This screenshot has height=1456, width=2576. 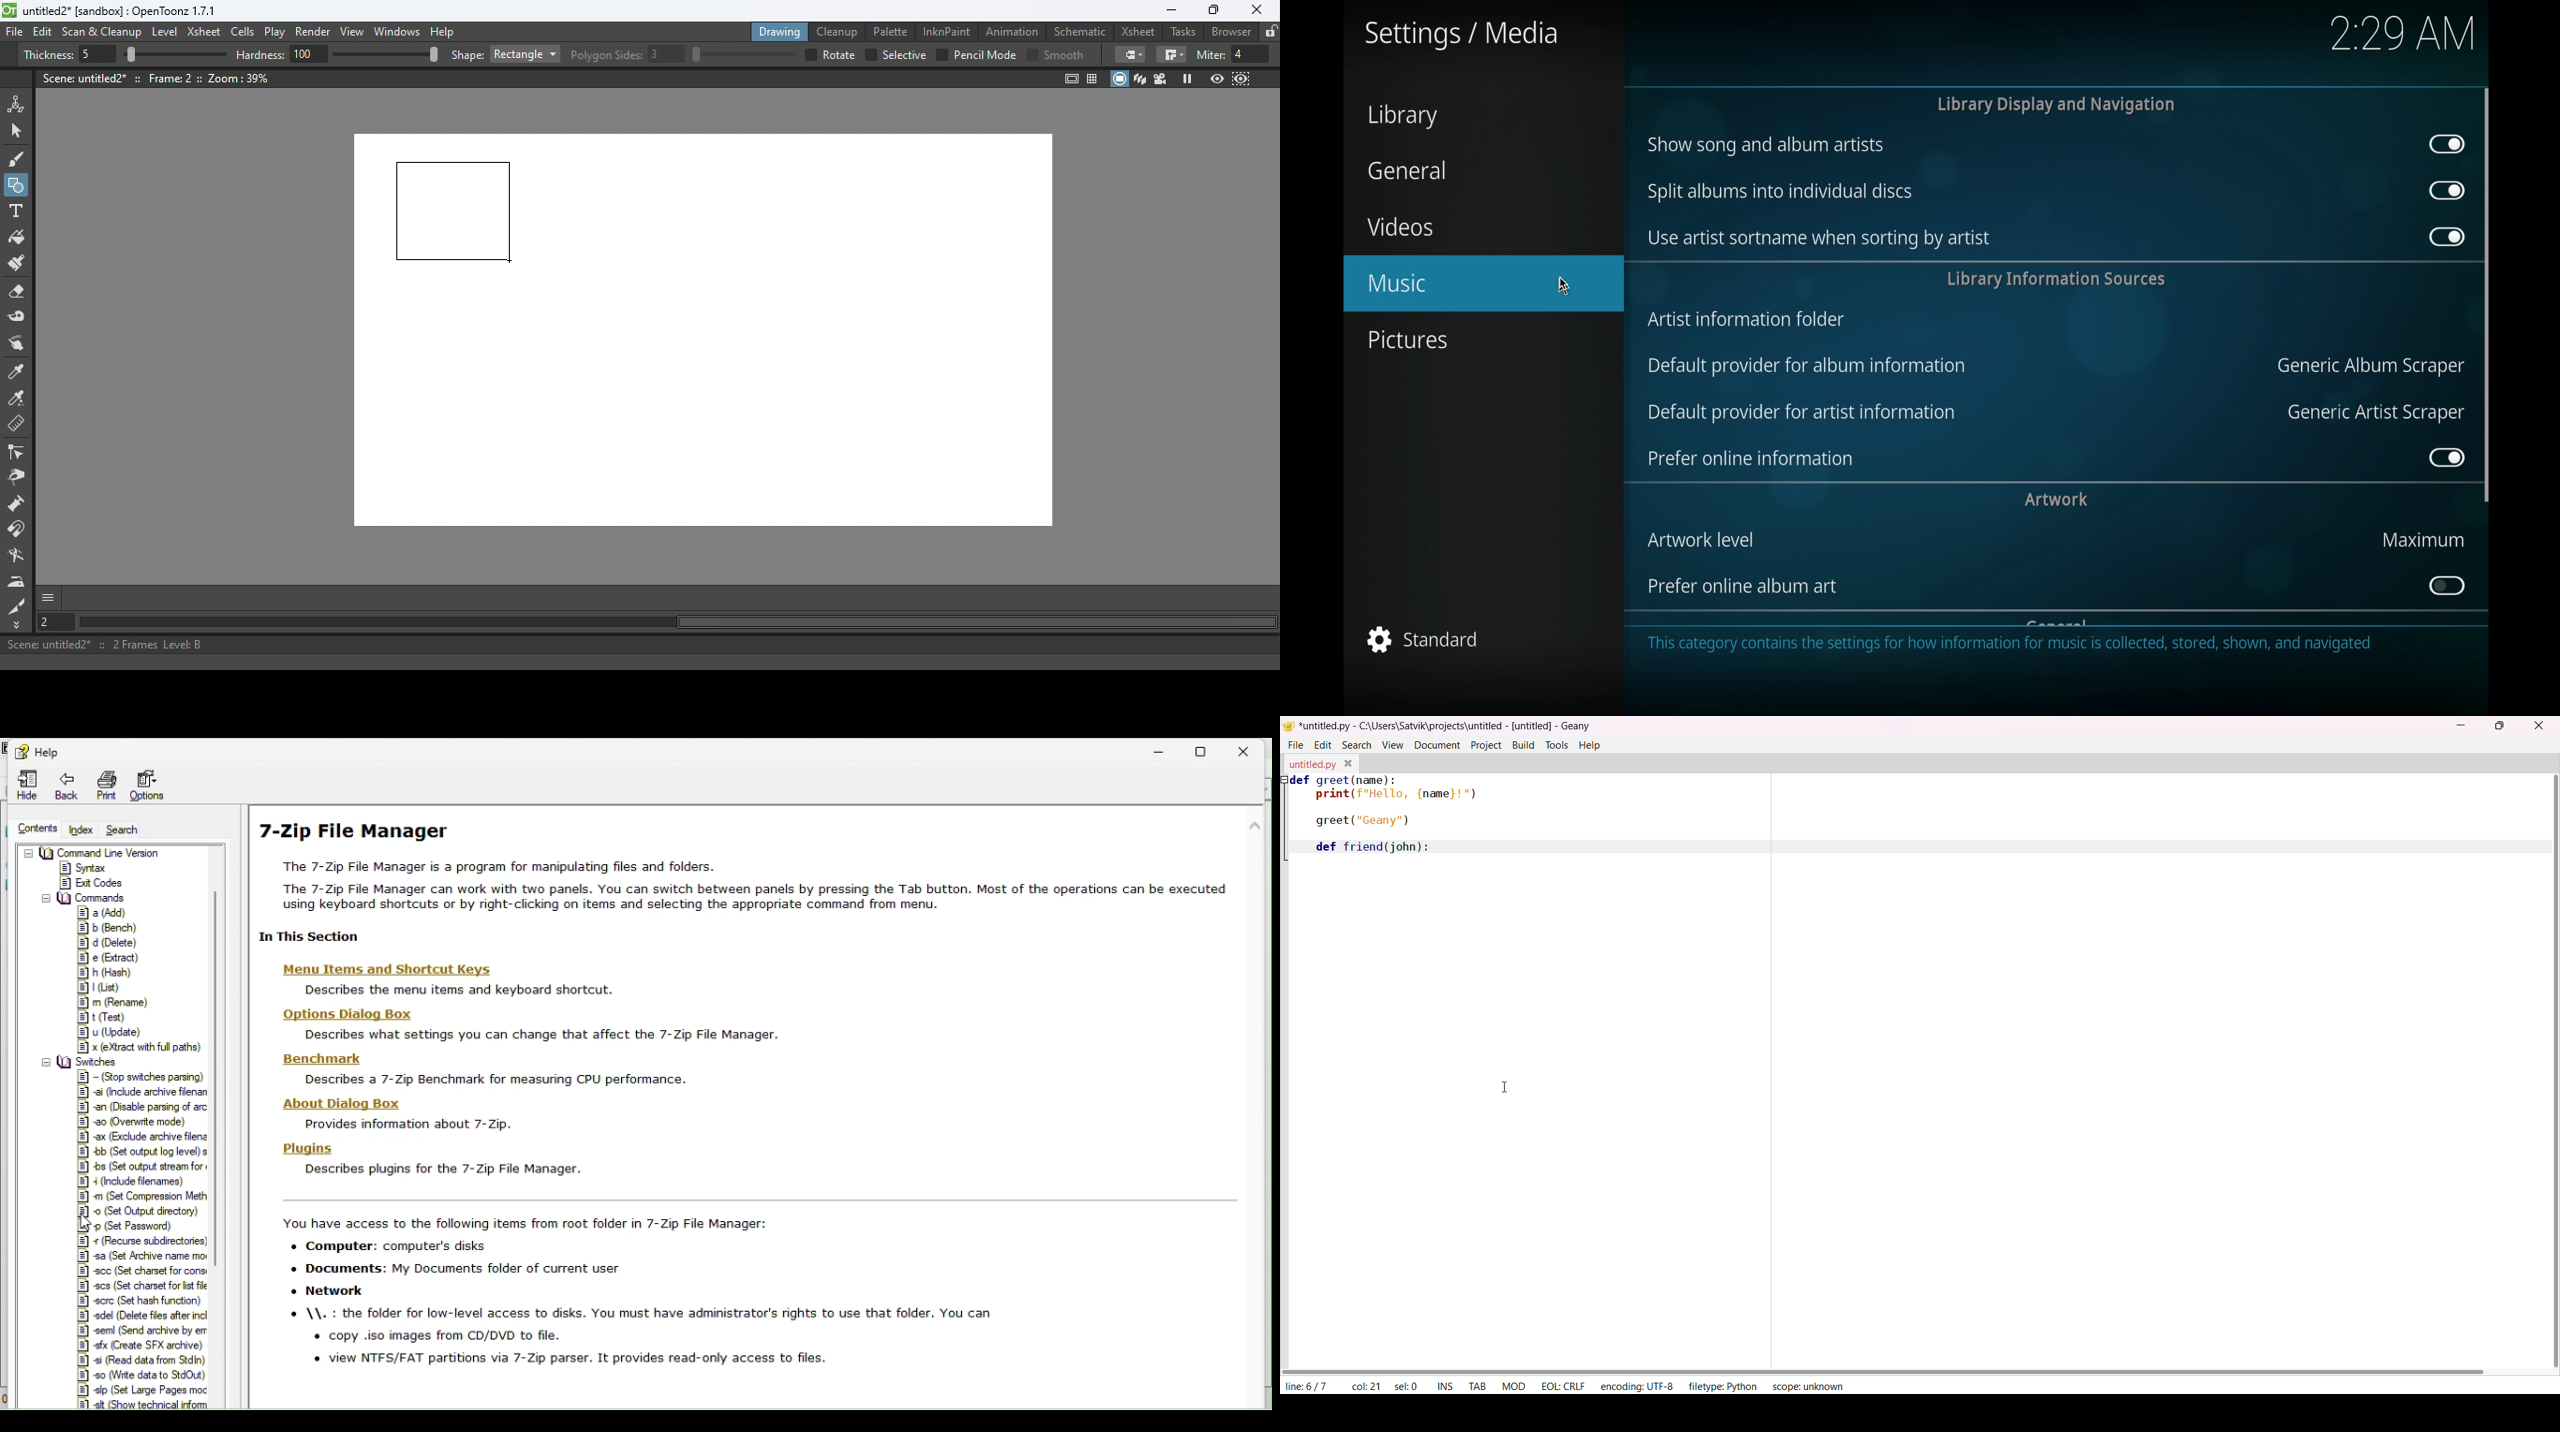 What do you see at coordinates (48, 55) in the screenshot?
I see `Thickness` at bounding box center [48, 55].